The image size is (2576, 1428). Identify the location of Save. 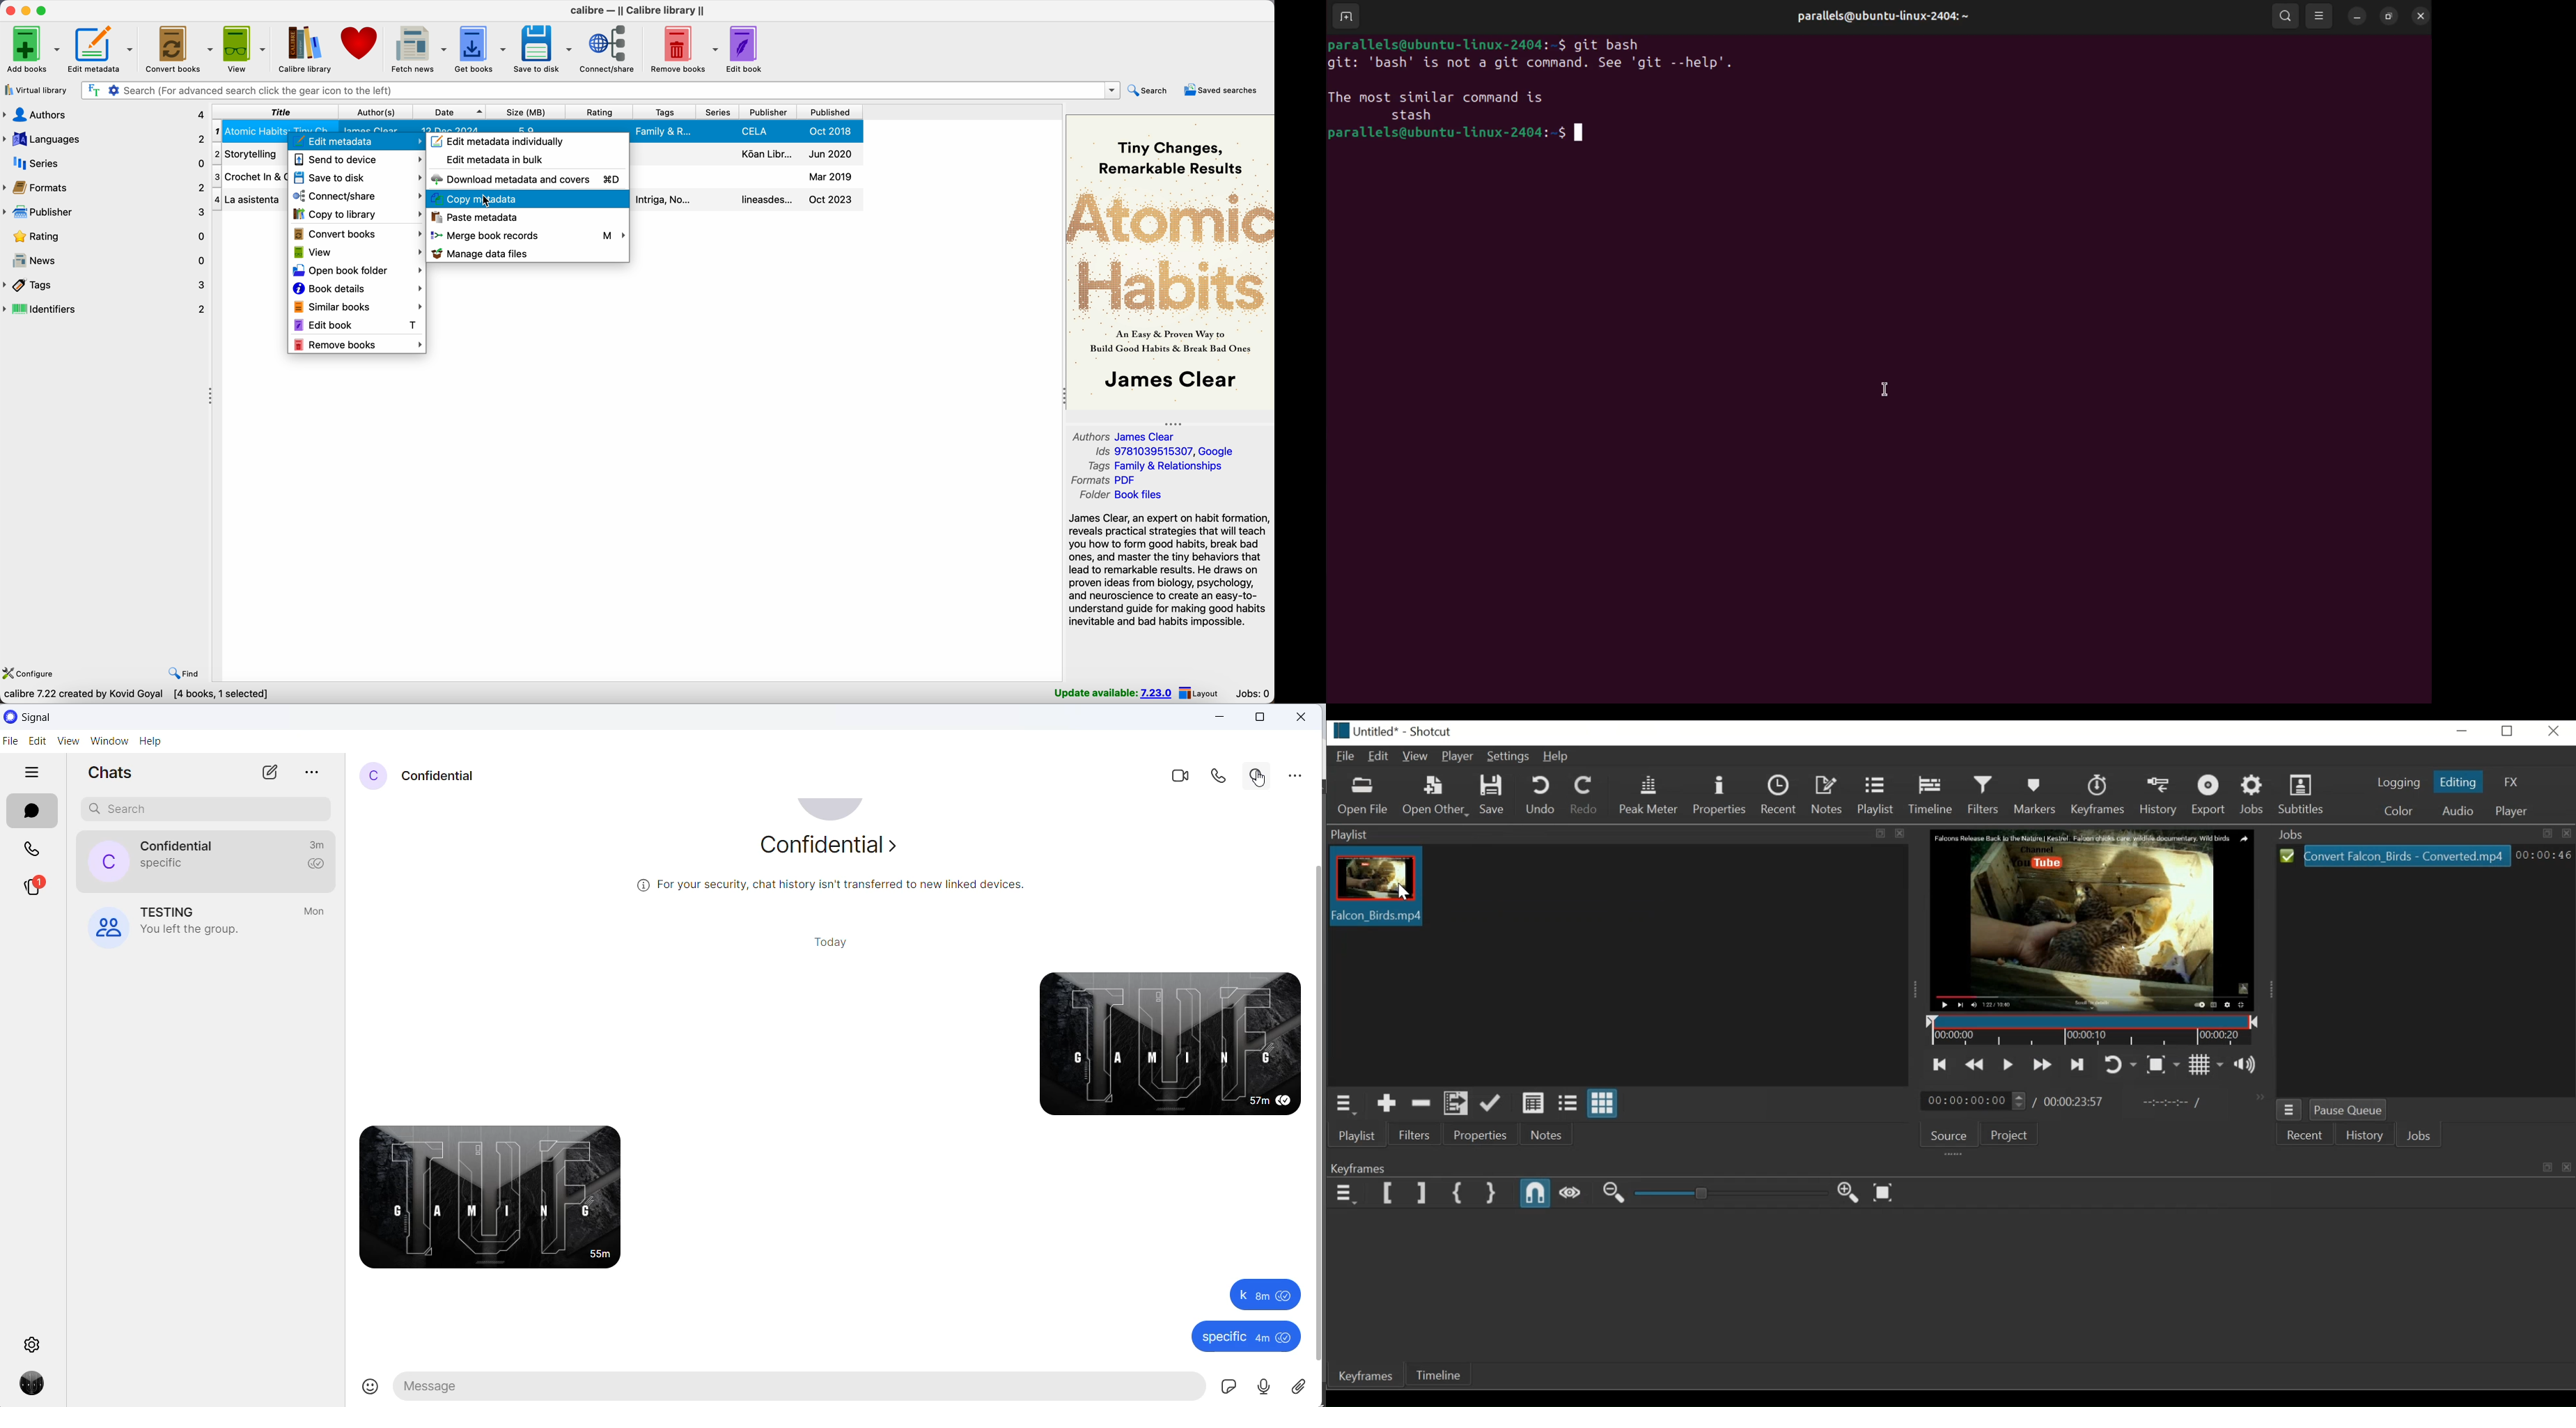
(1491, 795).